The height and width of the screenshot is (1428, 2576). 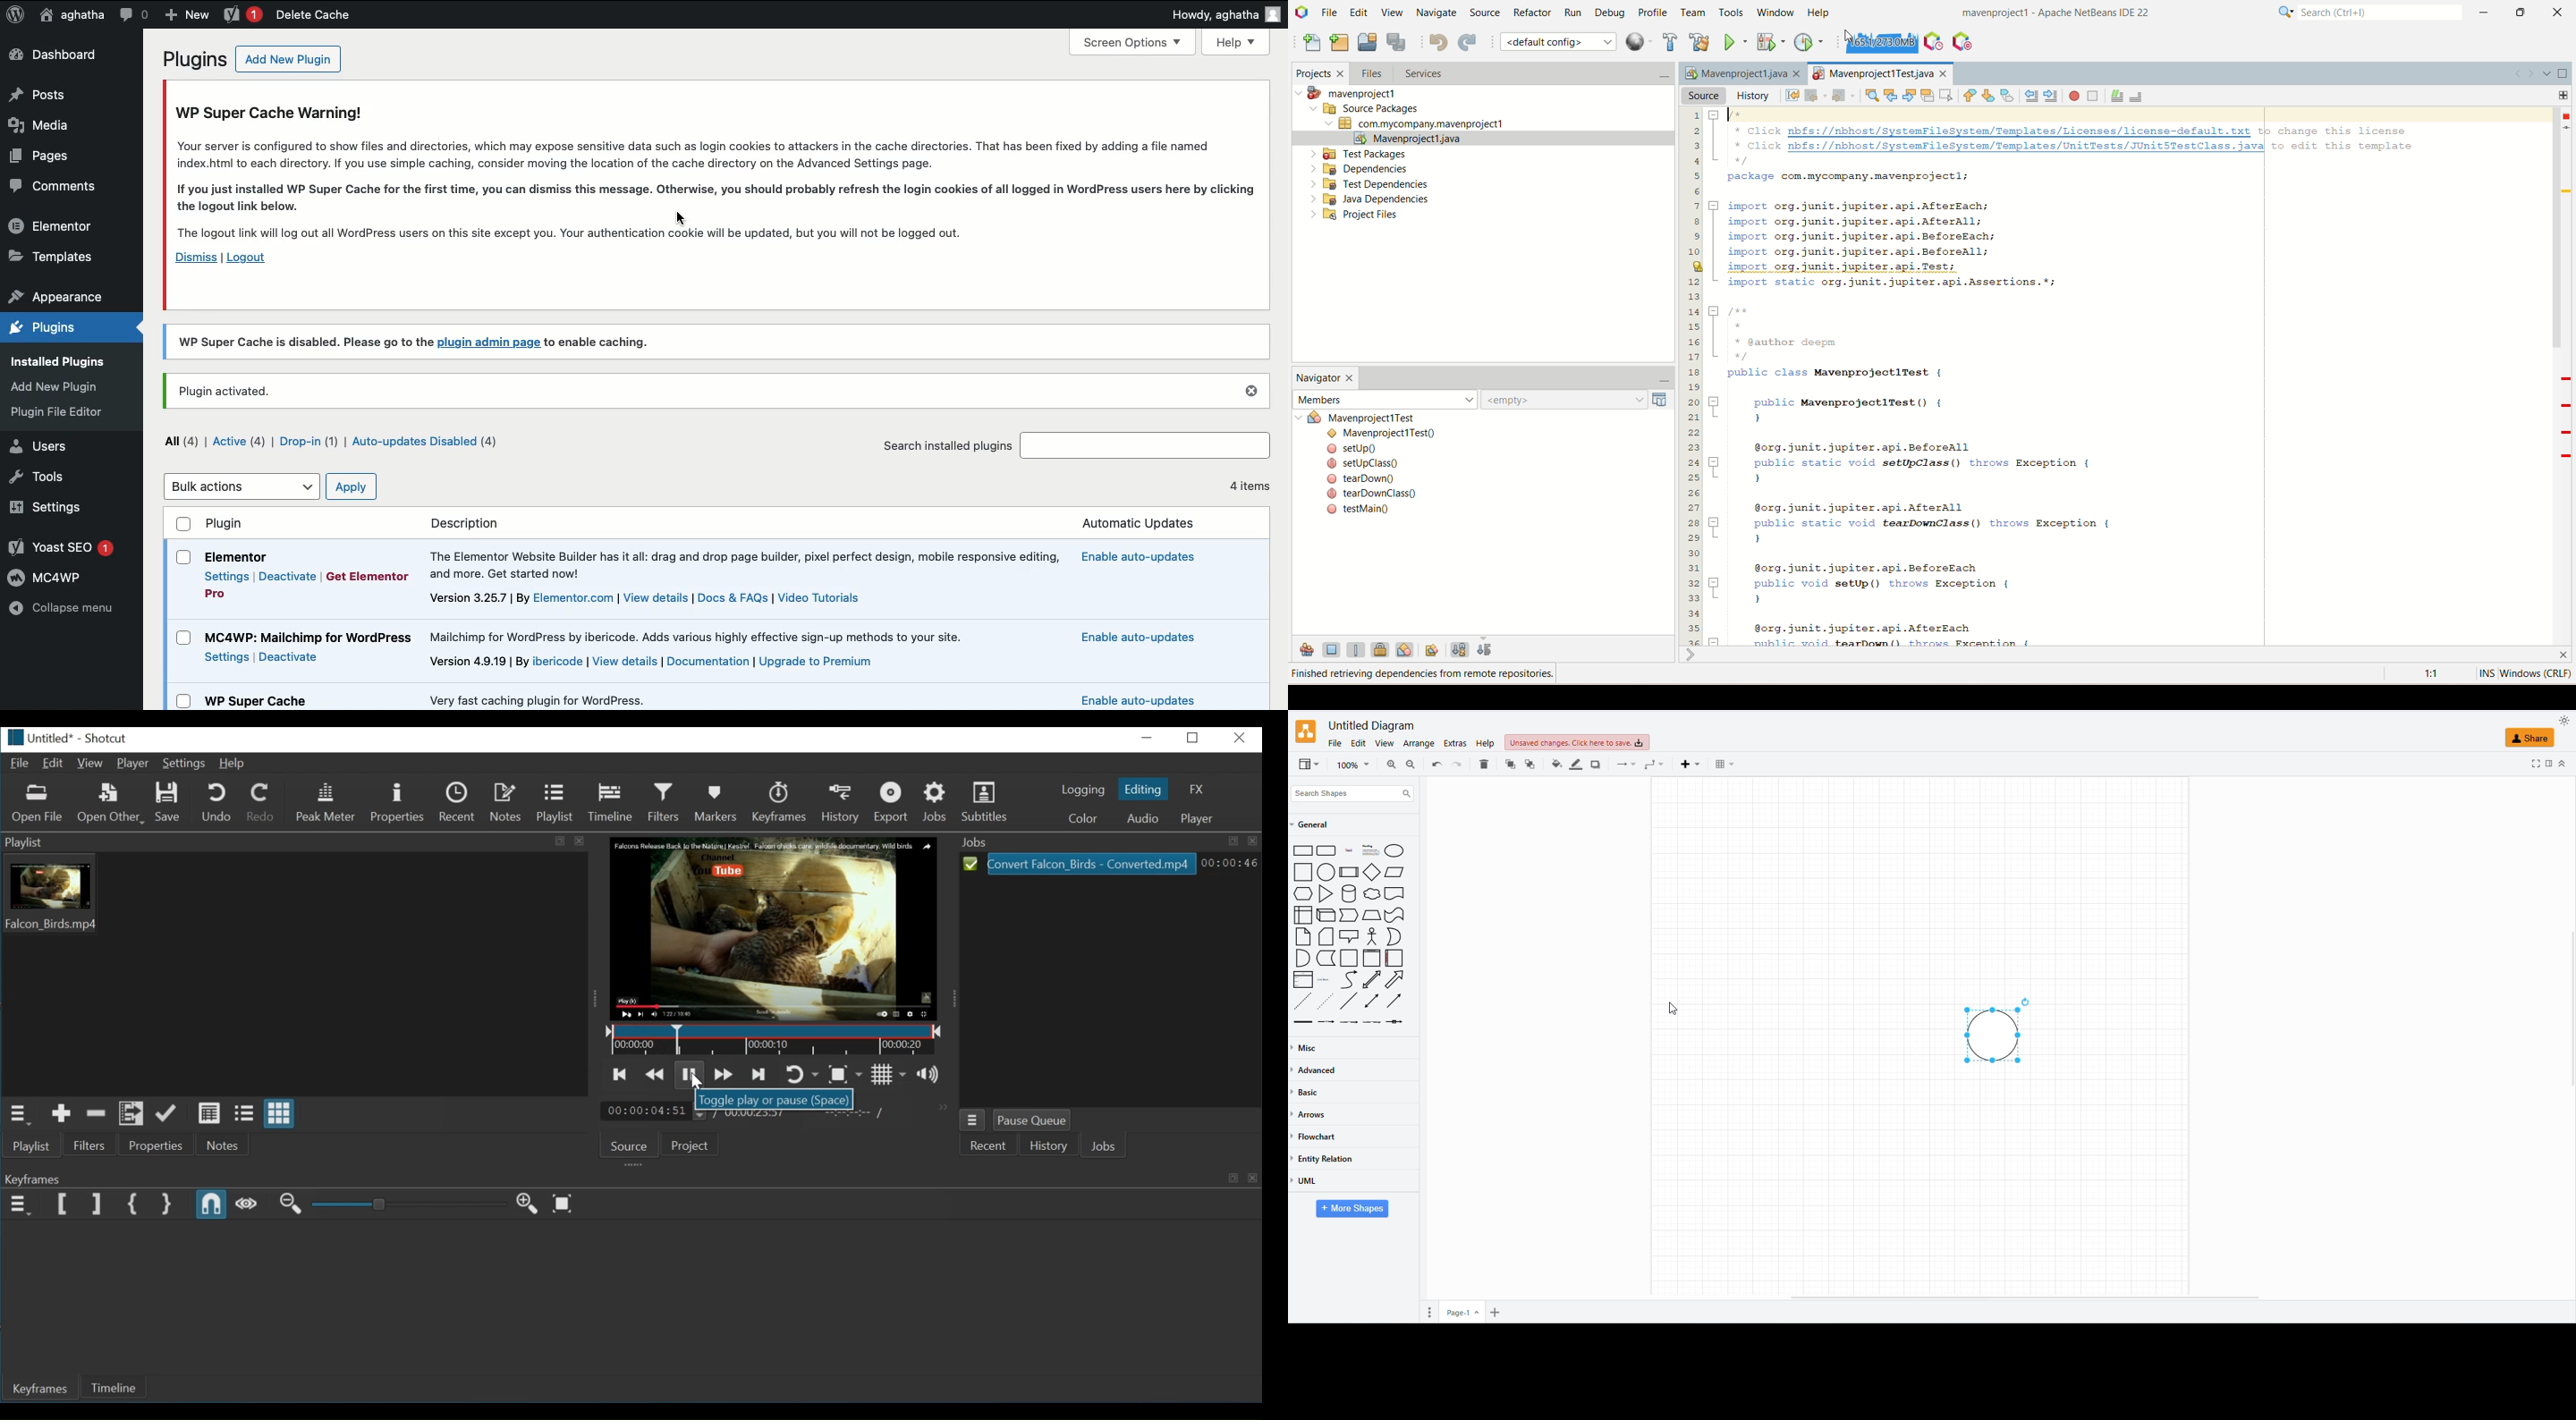 What do you see at coordinates (656, 1074) in the screenshot?
I see `Play quickly backwards` at bounding box center [656, 1074].